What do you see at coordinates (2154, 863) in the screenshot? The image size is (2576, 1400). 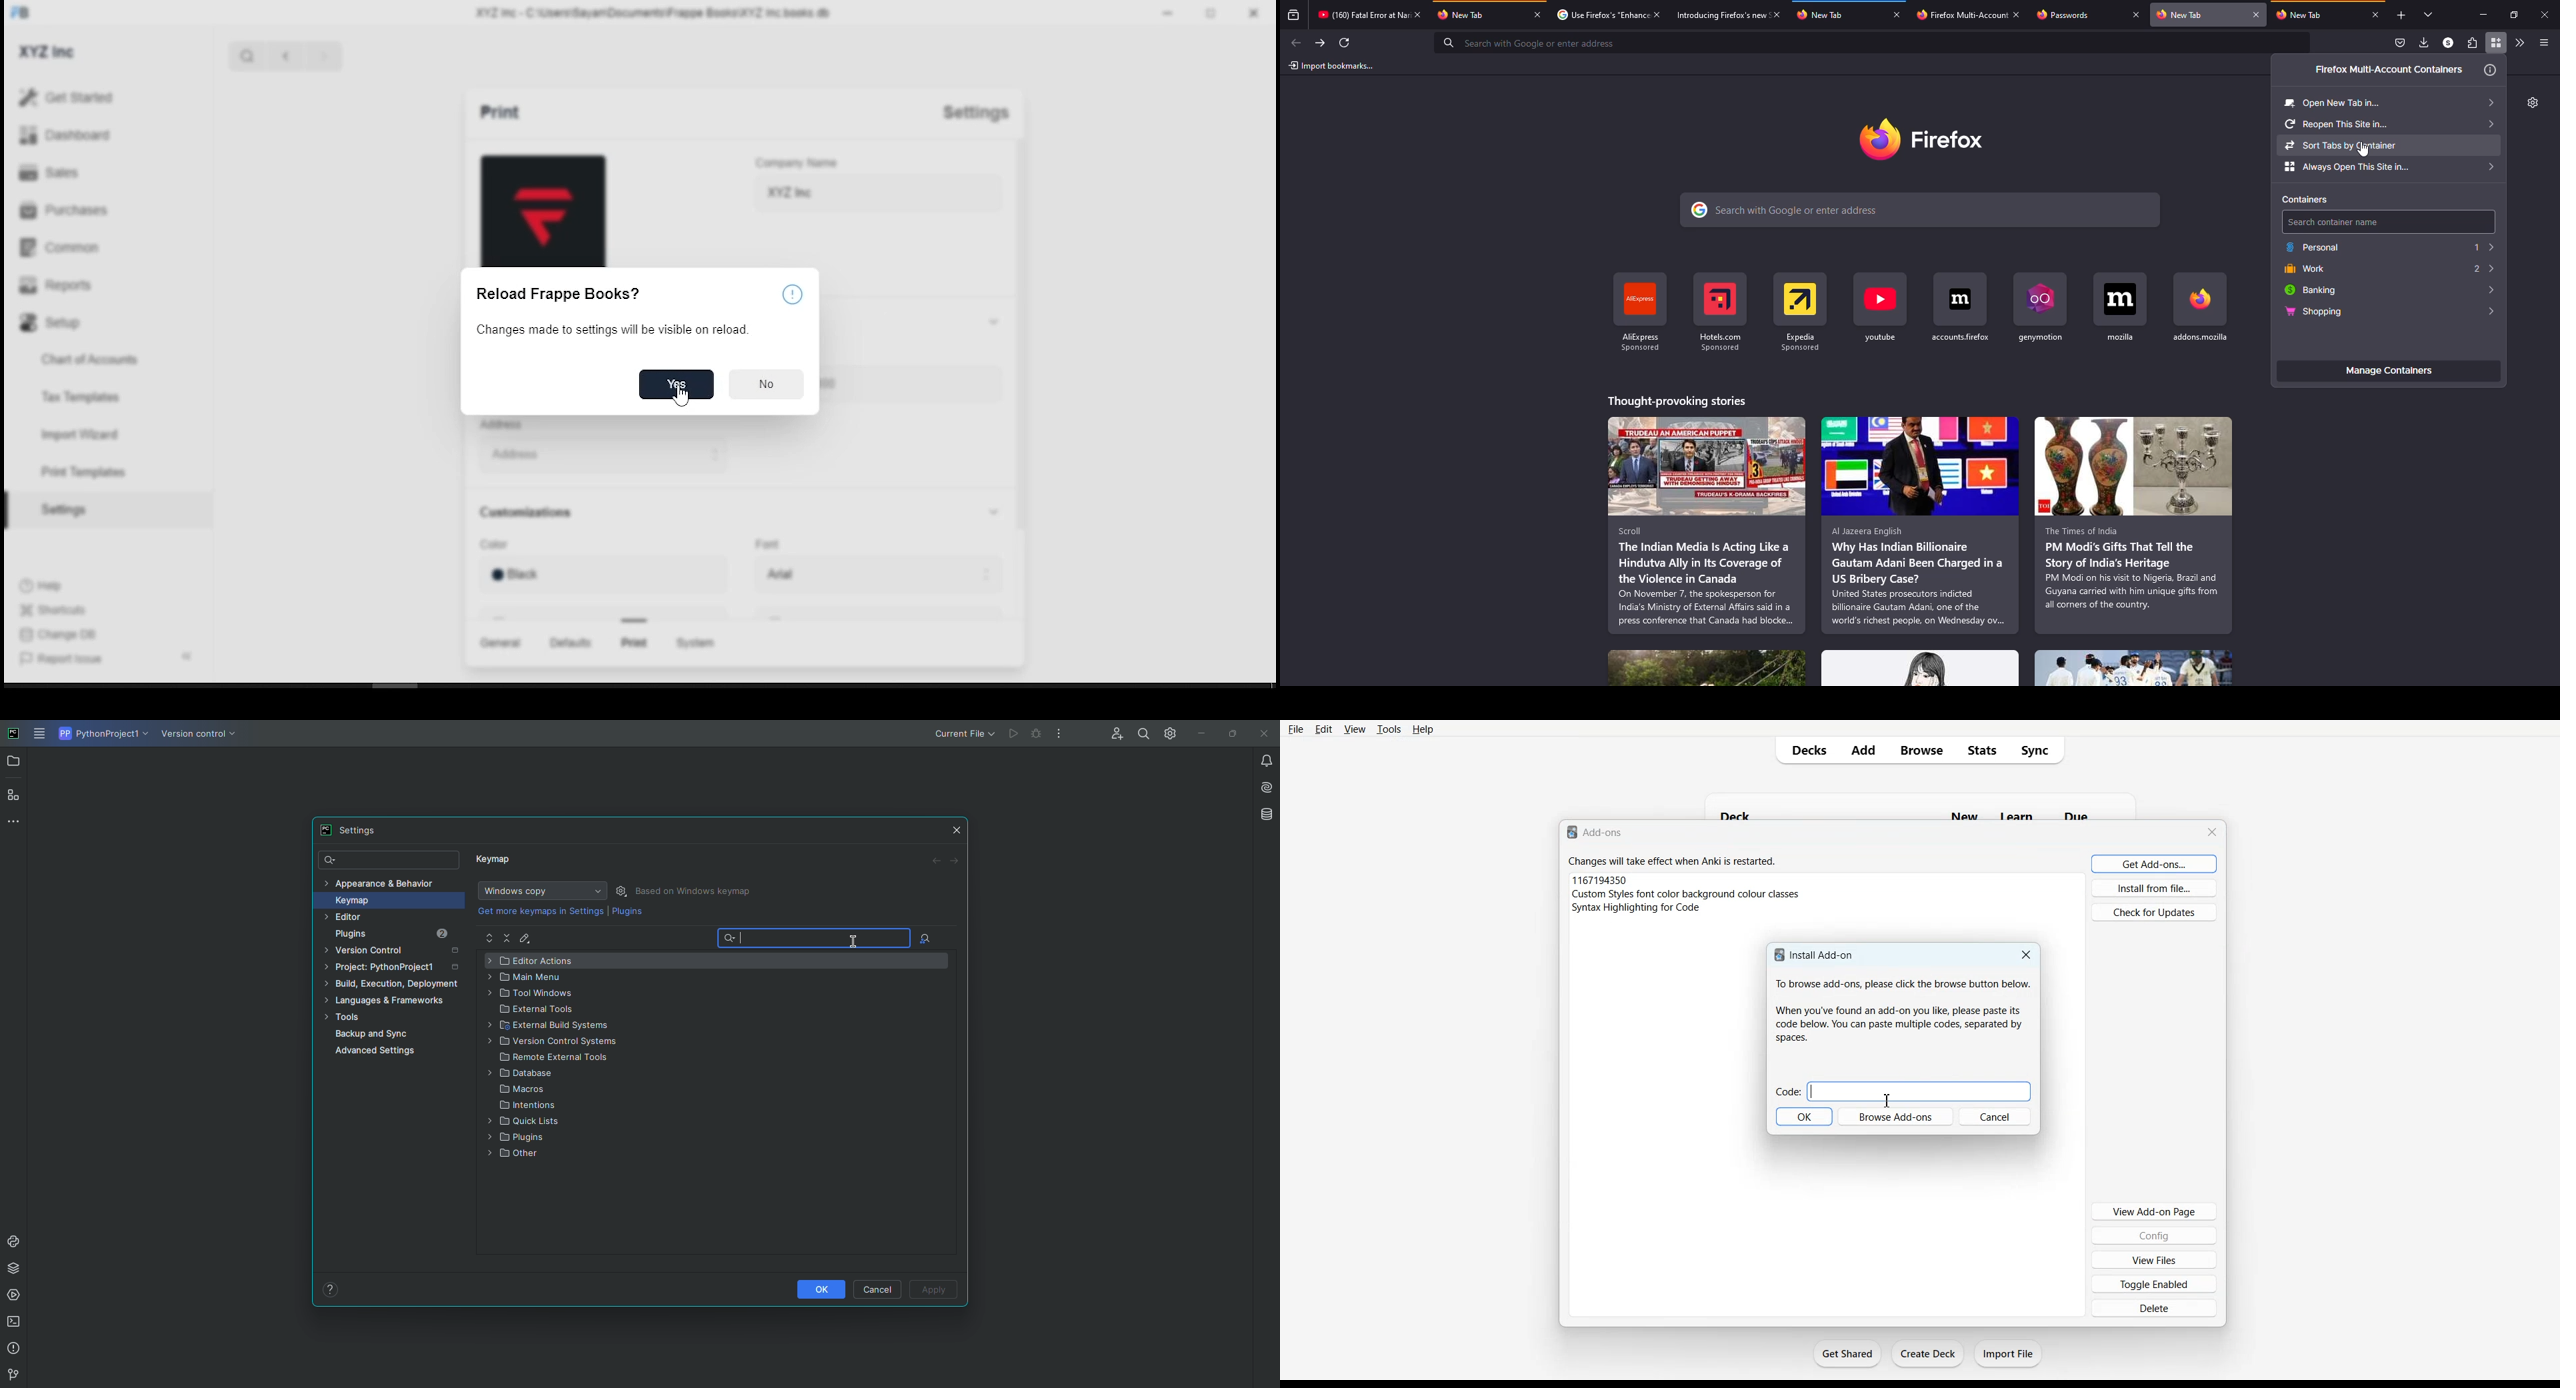 I see `Get Add ons` at bounding box center [2154, 863].